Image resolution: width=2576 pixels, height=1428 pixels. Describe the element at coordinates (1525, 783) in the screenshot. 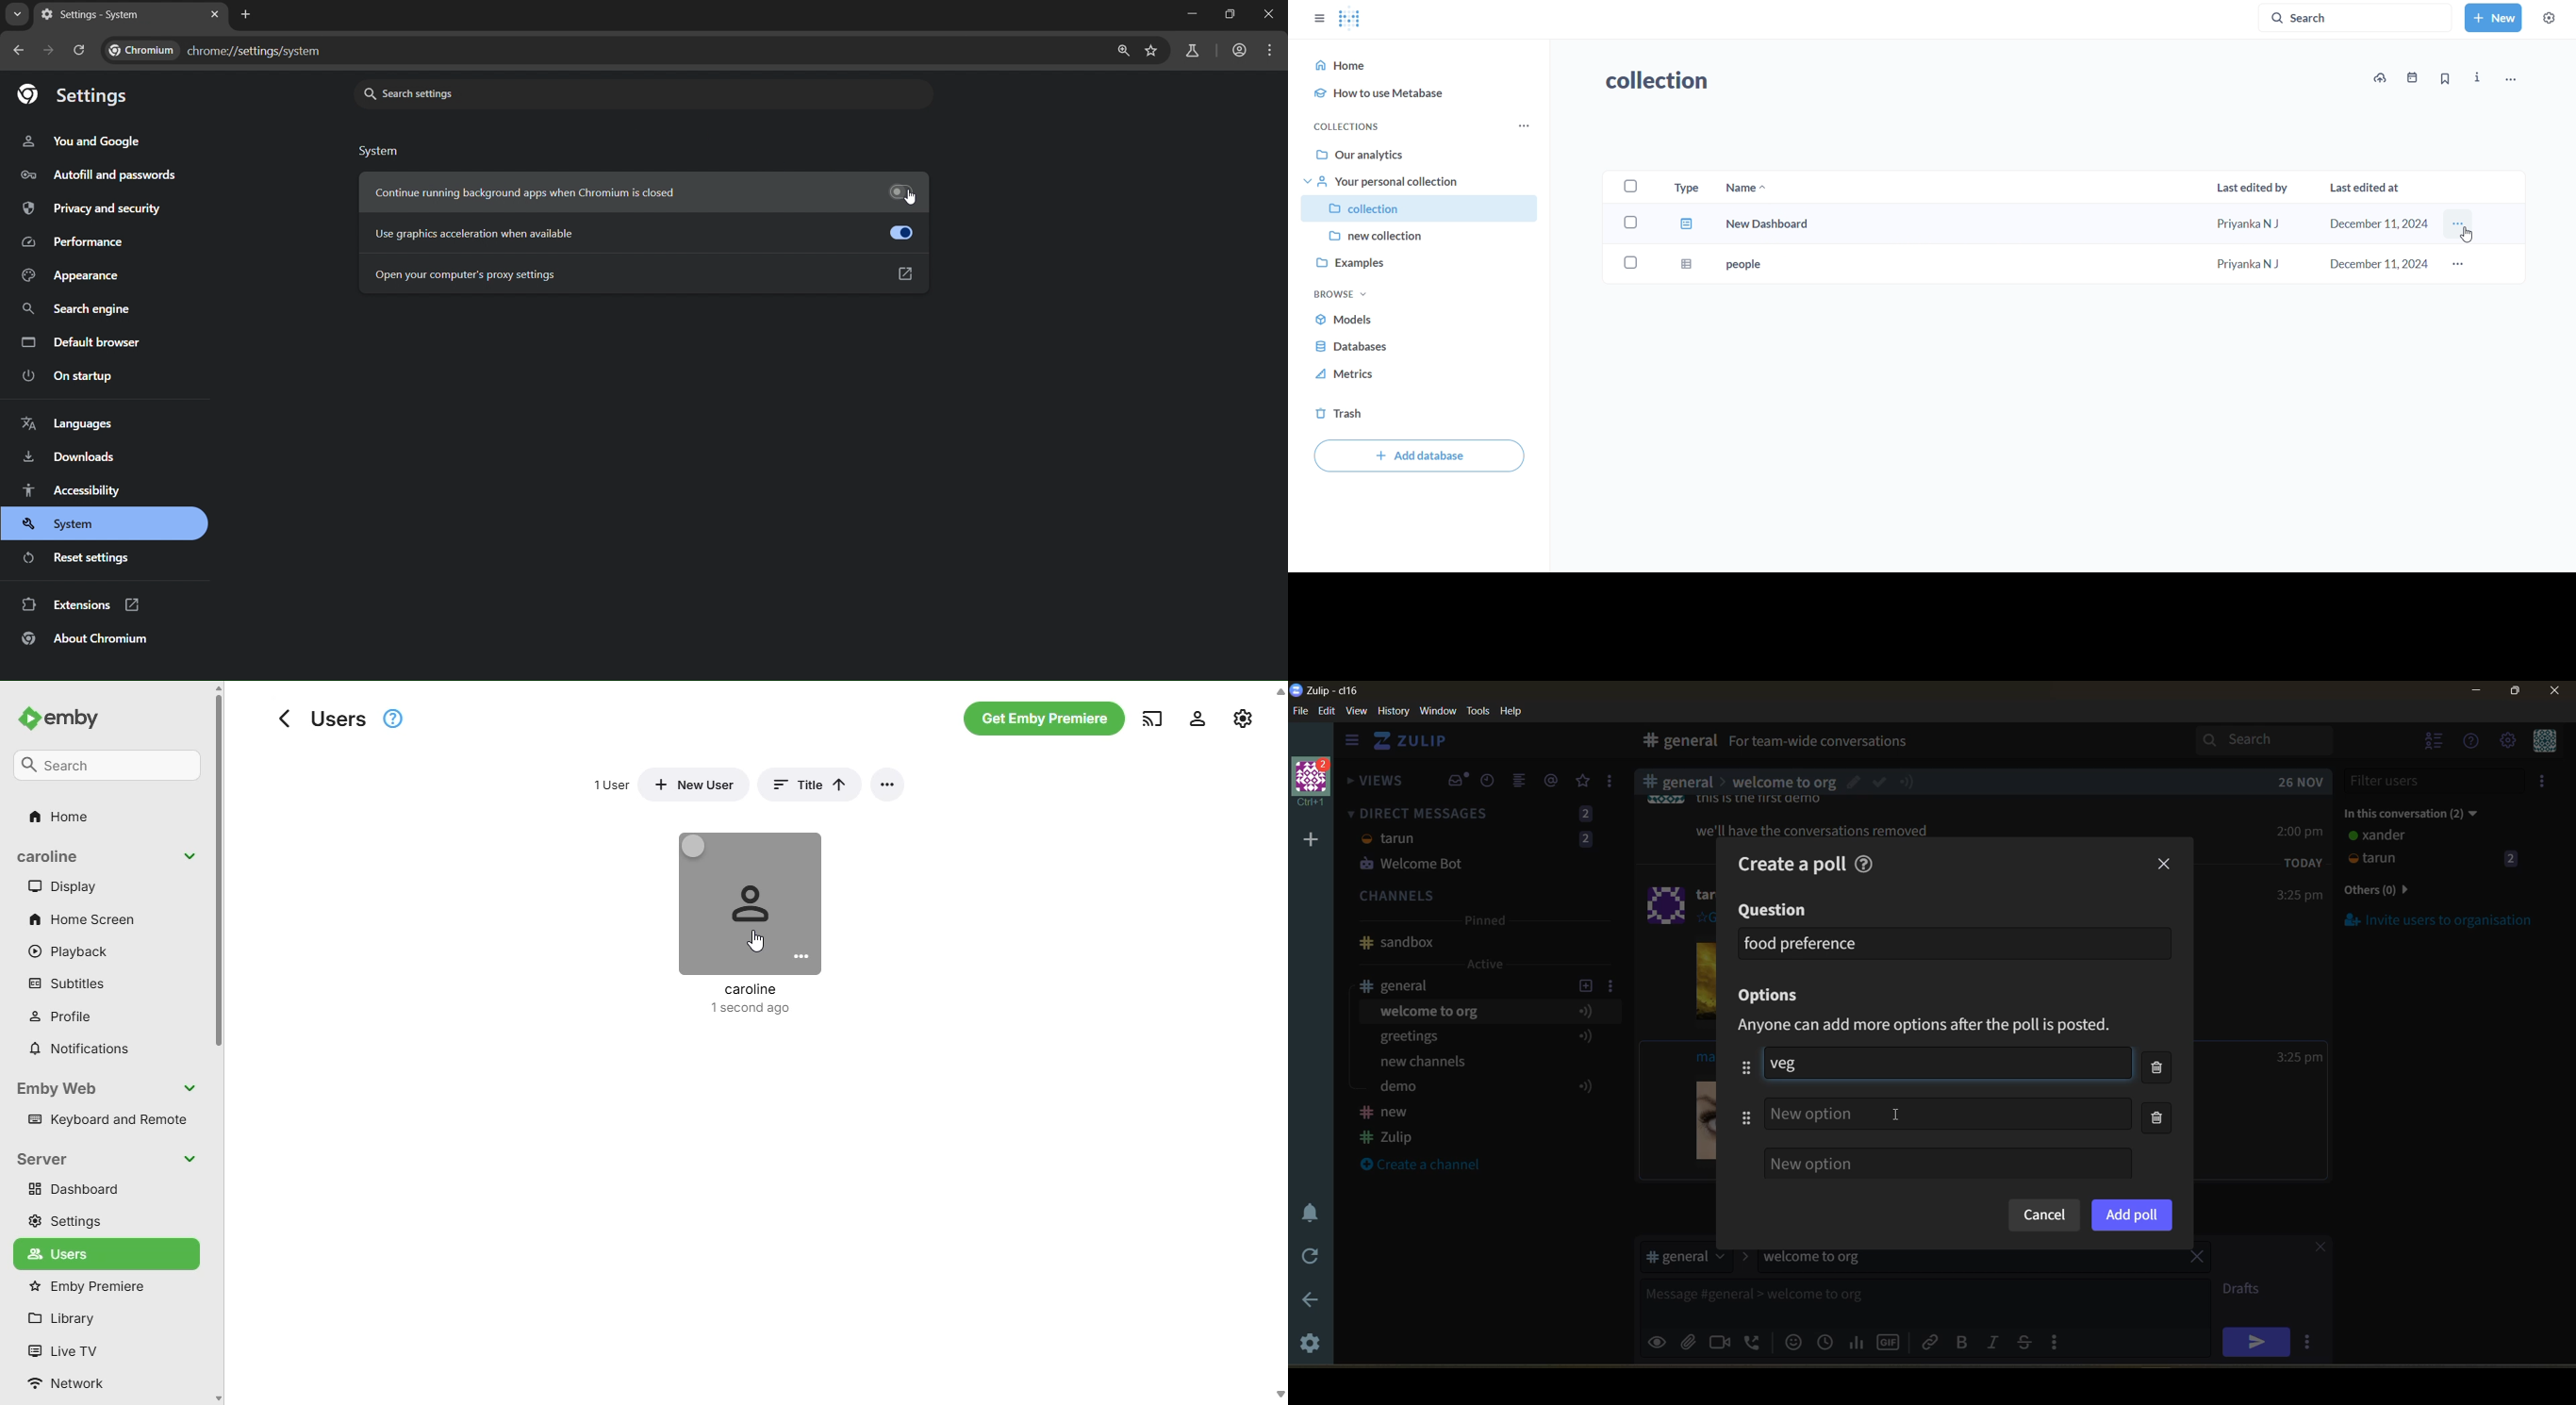

I see `combined feed` at that location.